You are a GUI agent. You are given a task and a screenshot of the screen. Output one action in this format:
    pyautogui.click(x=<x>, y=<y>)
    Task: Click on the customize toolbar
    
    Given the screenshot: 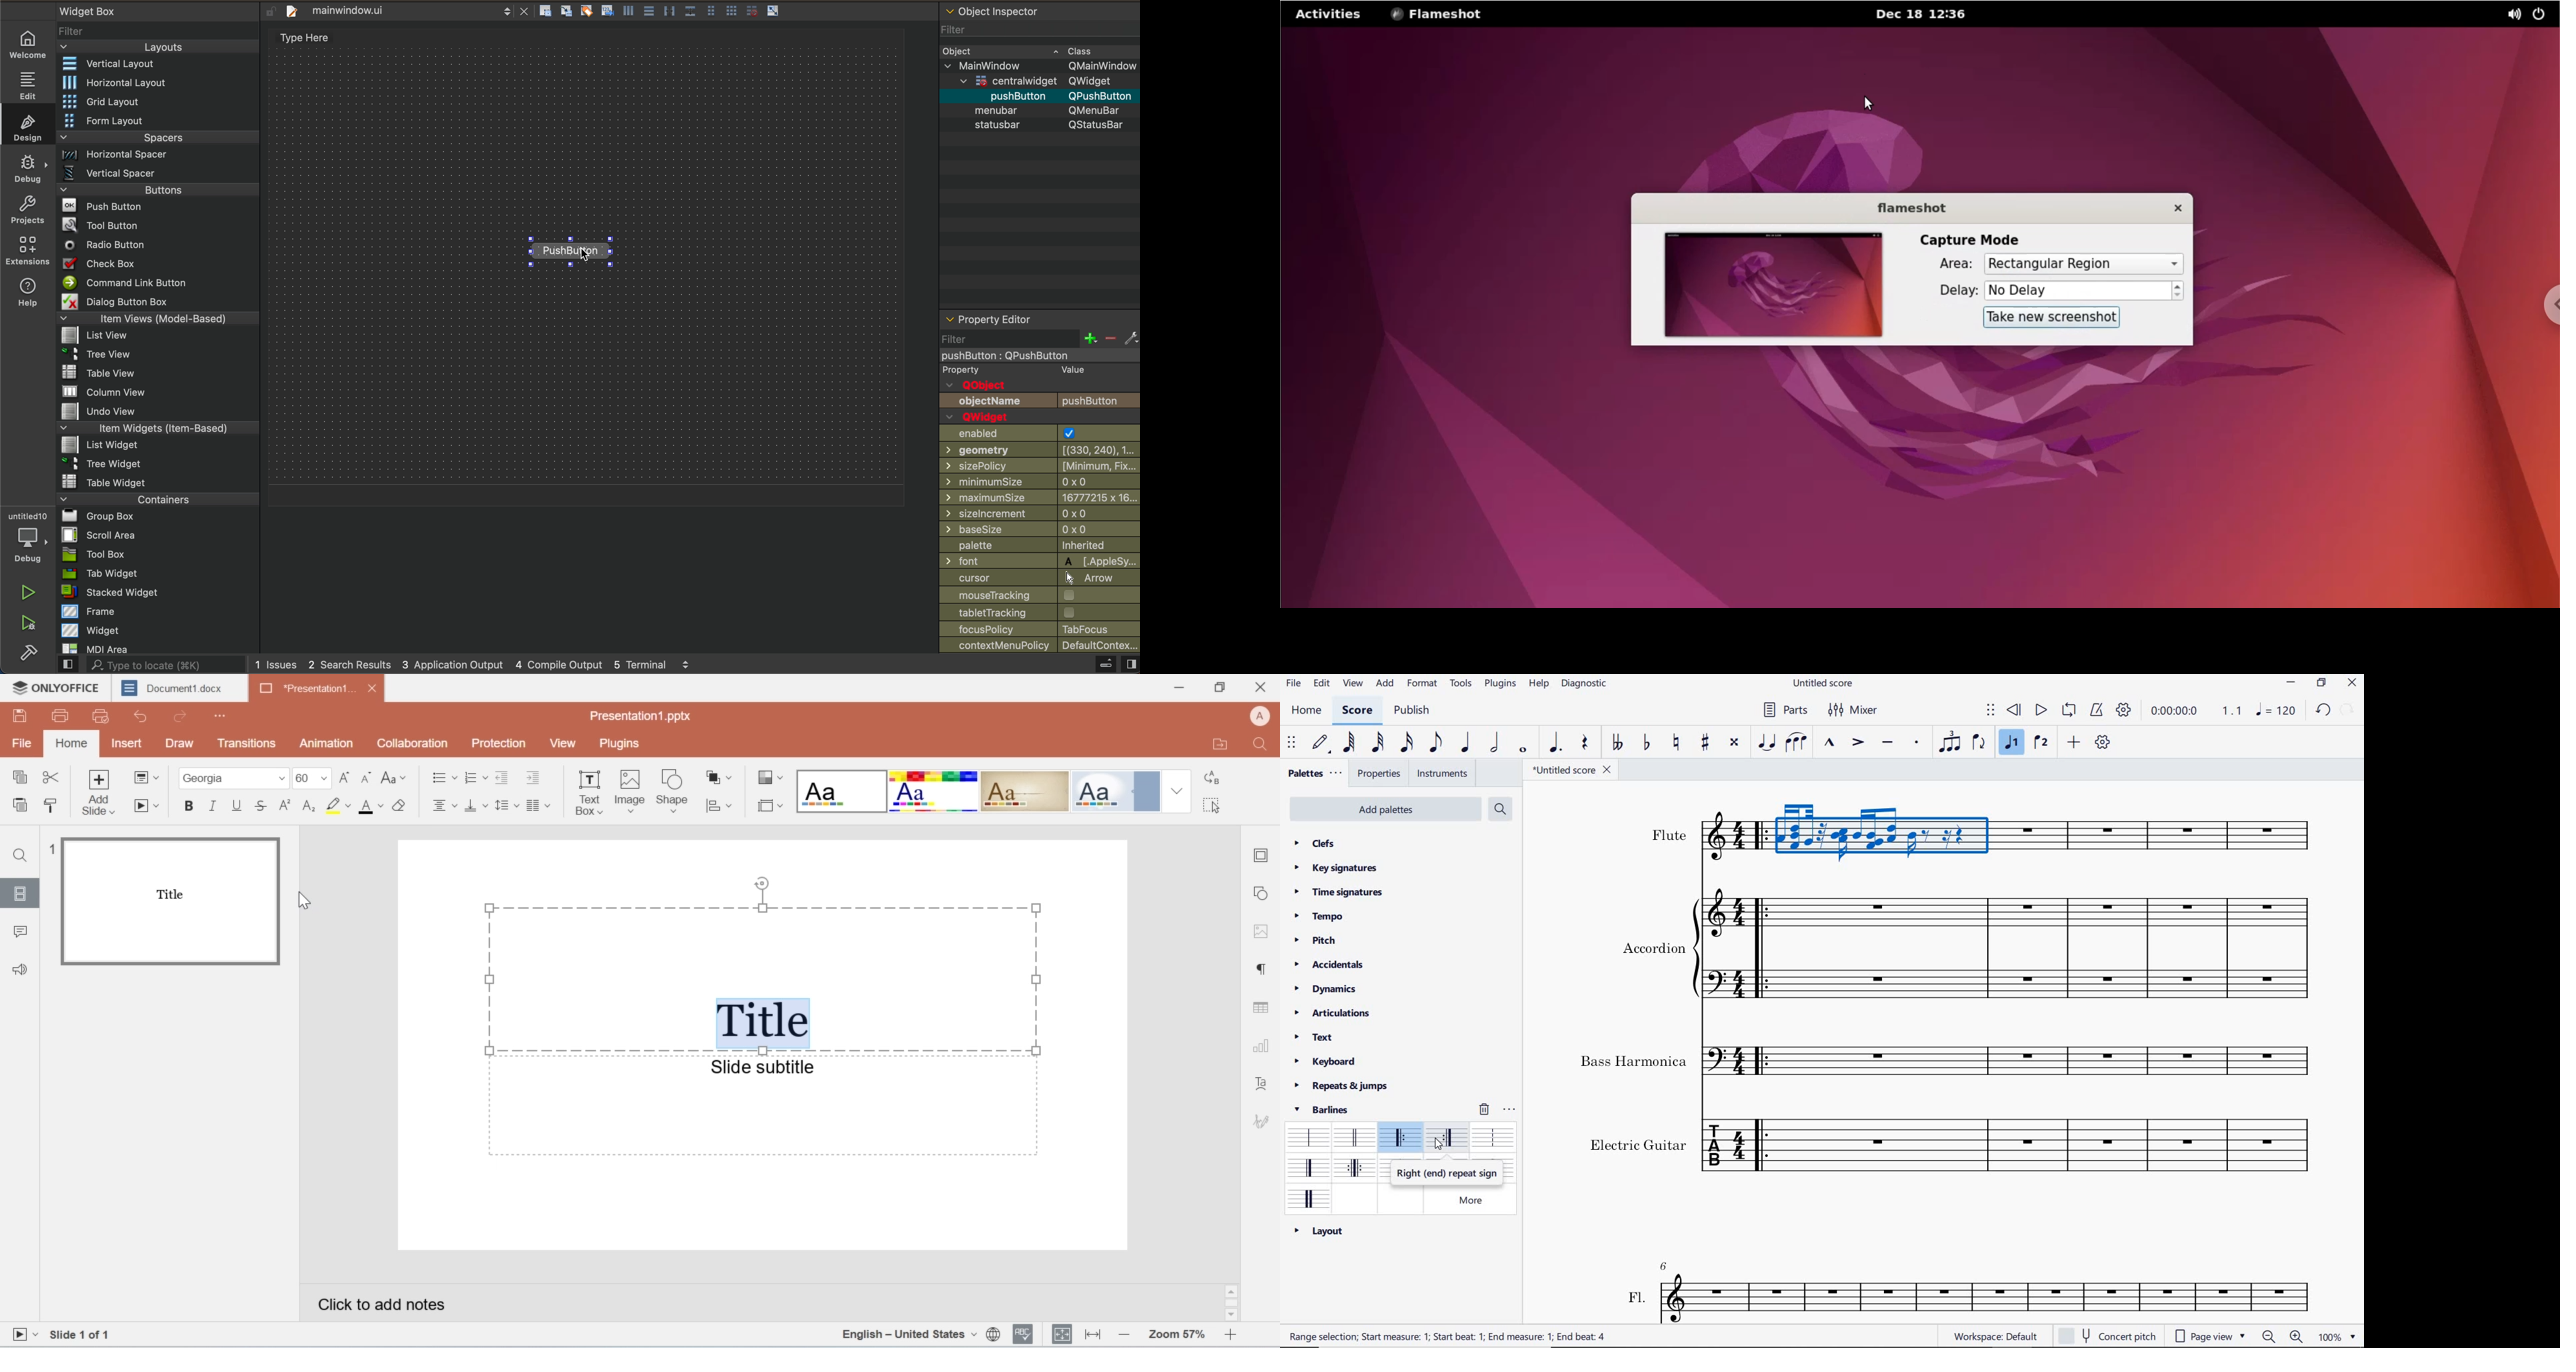 What is the action you would take?
    pyautogui.click(x=2104, y=742)
    